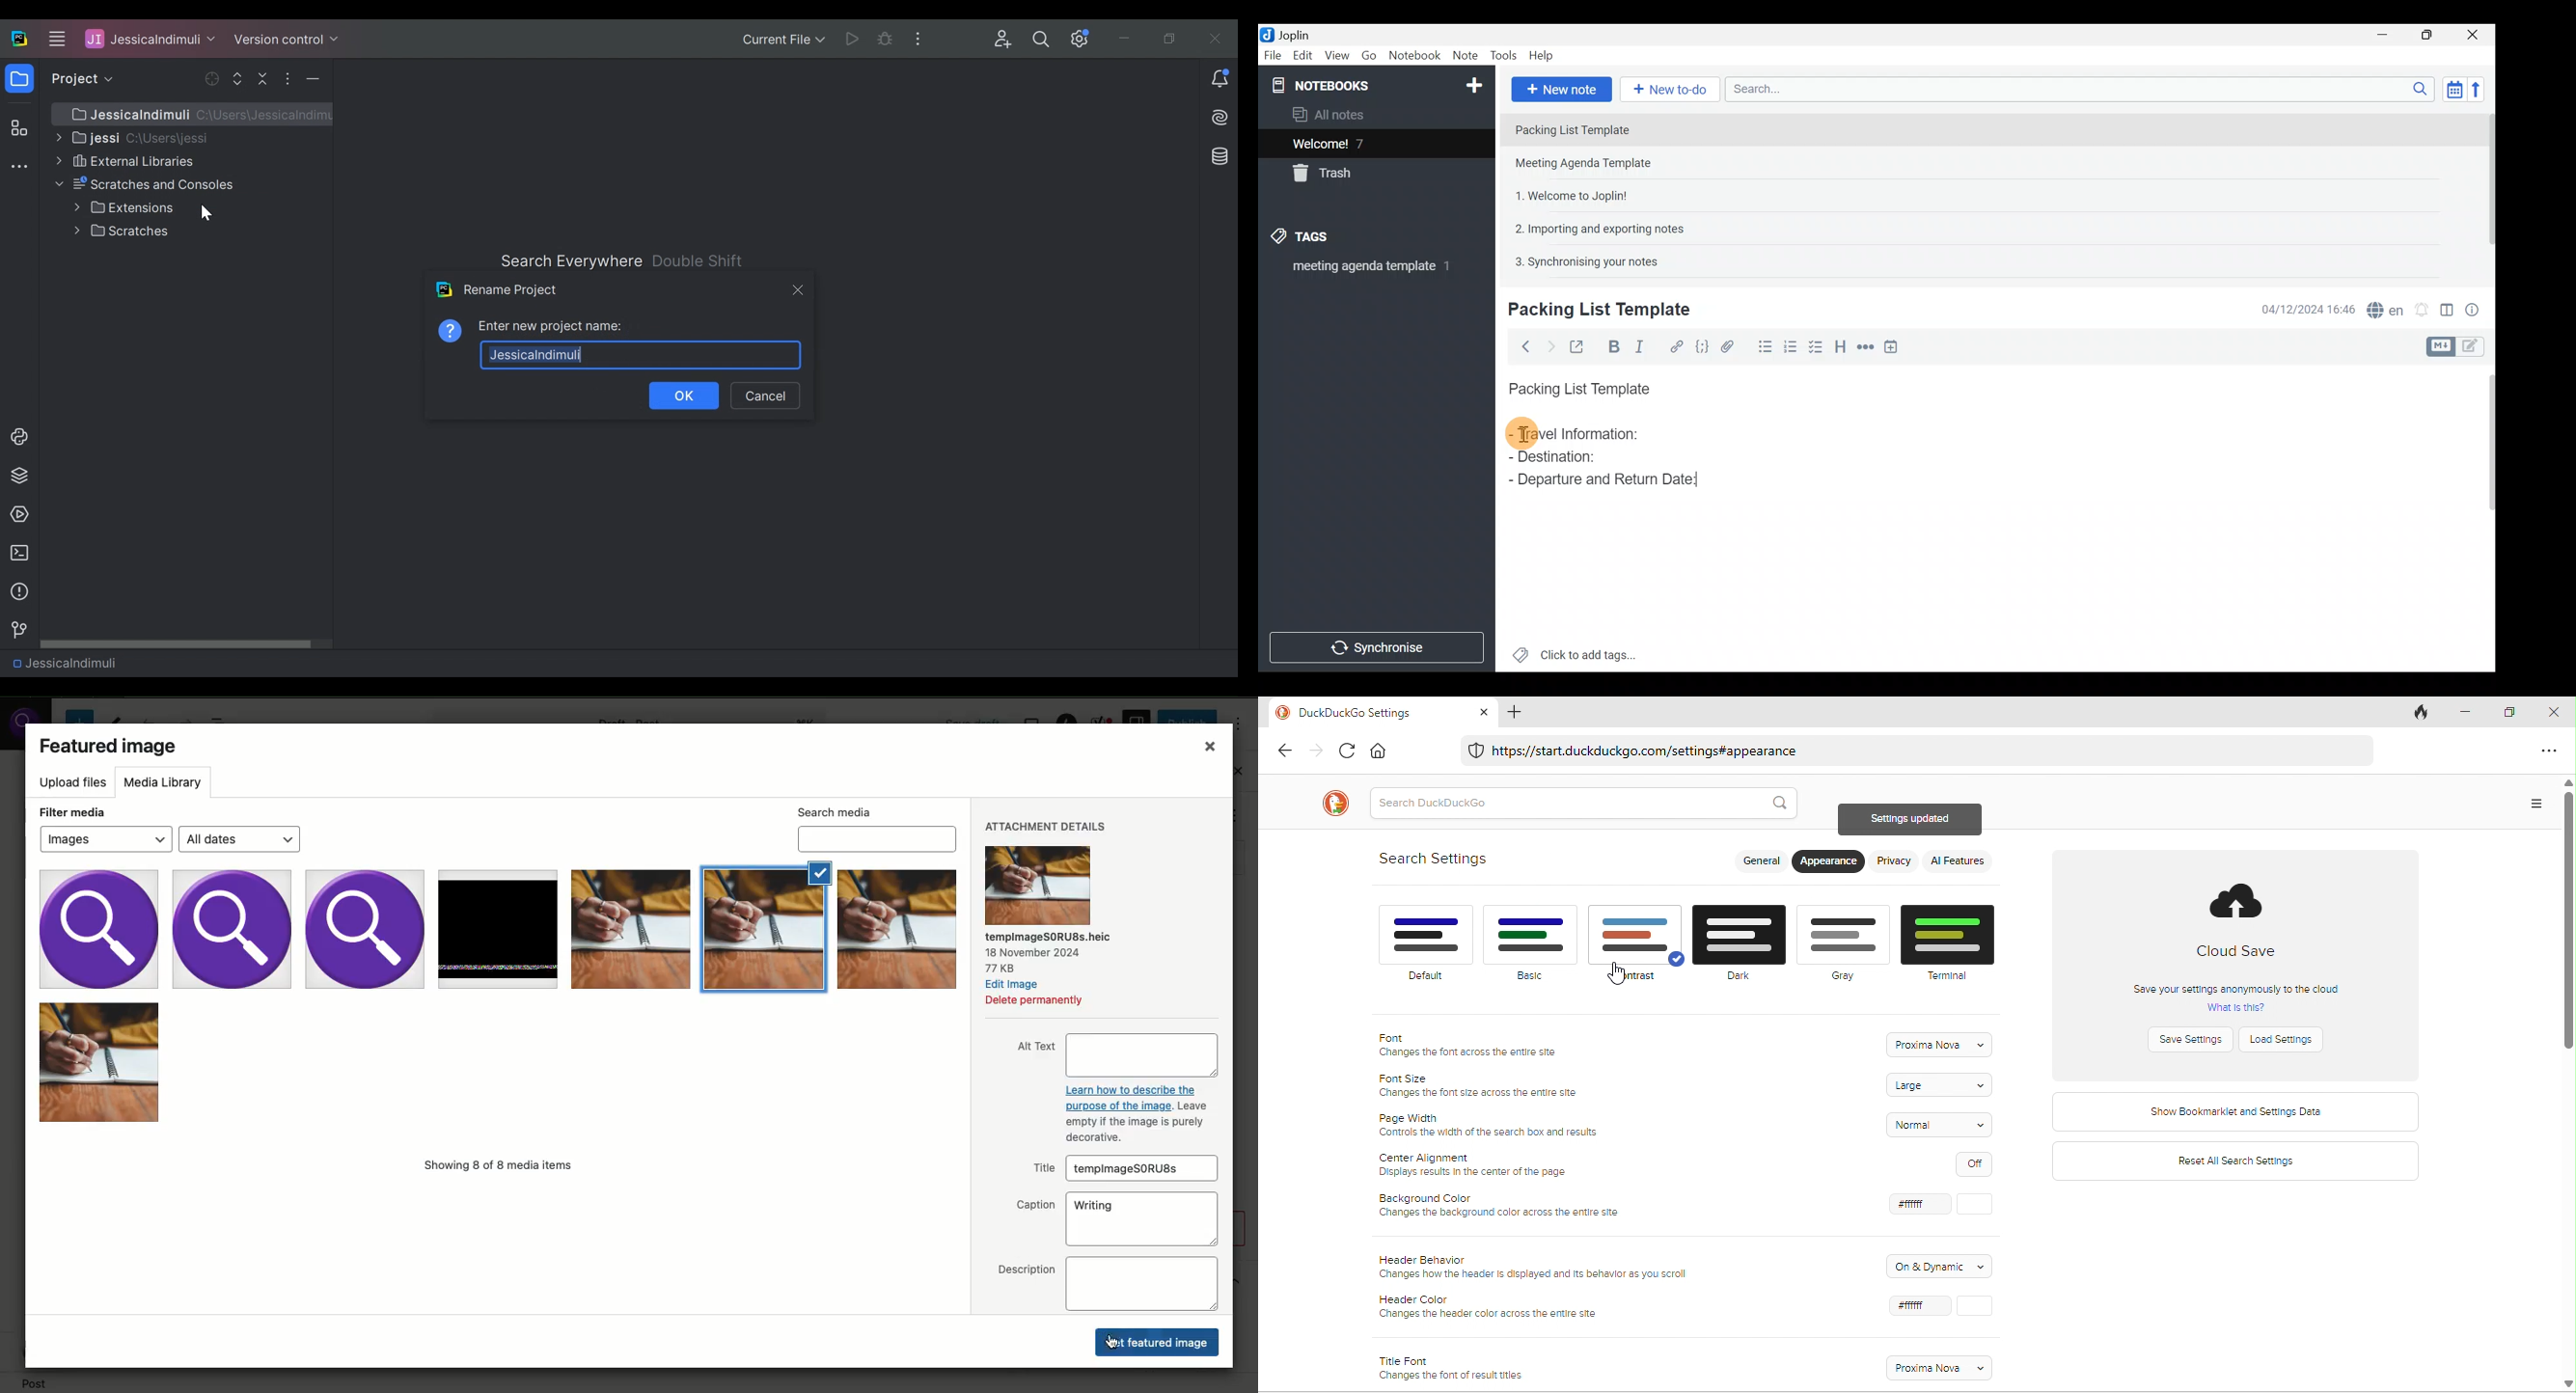 This screenshot has width=2576, height=1400. Describe the element at coordinates (205, 212) in the screenshot. I see `Cursor` at that location.